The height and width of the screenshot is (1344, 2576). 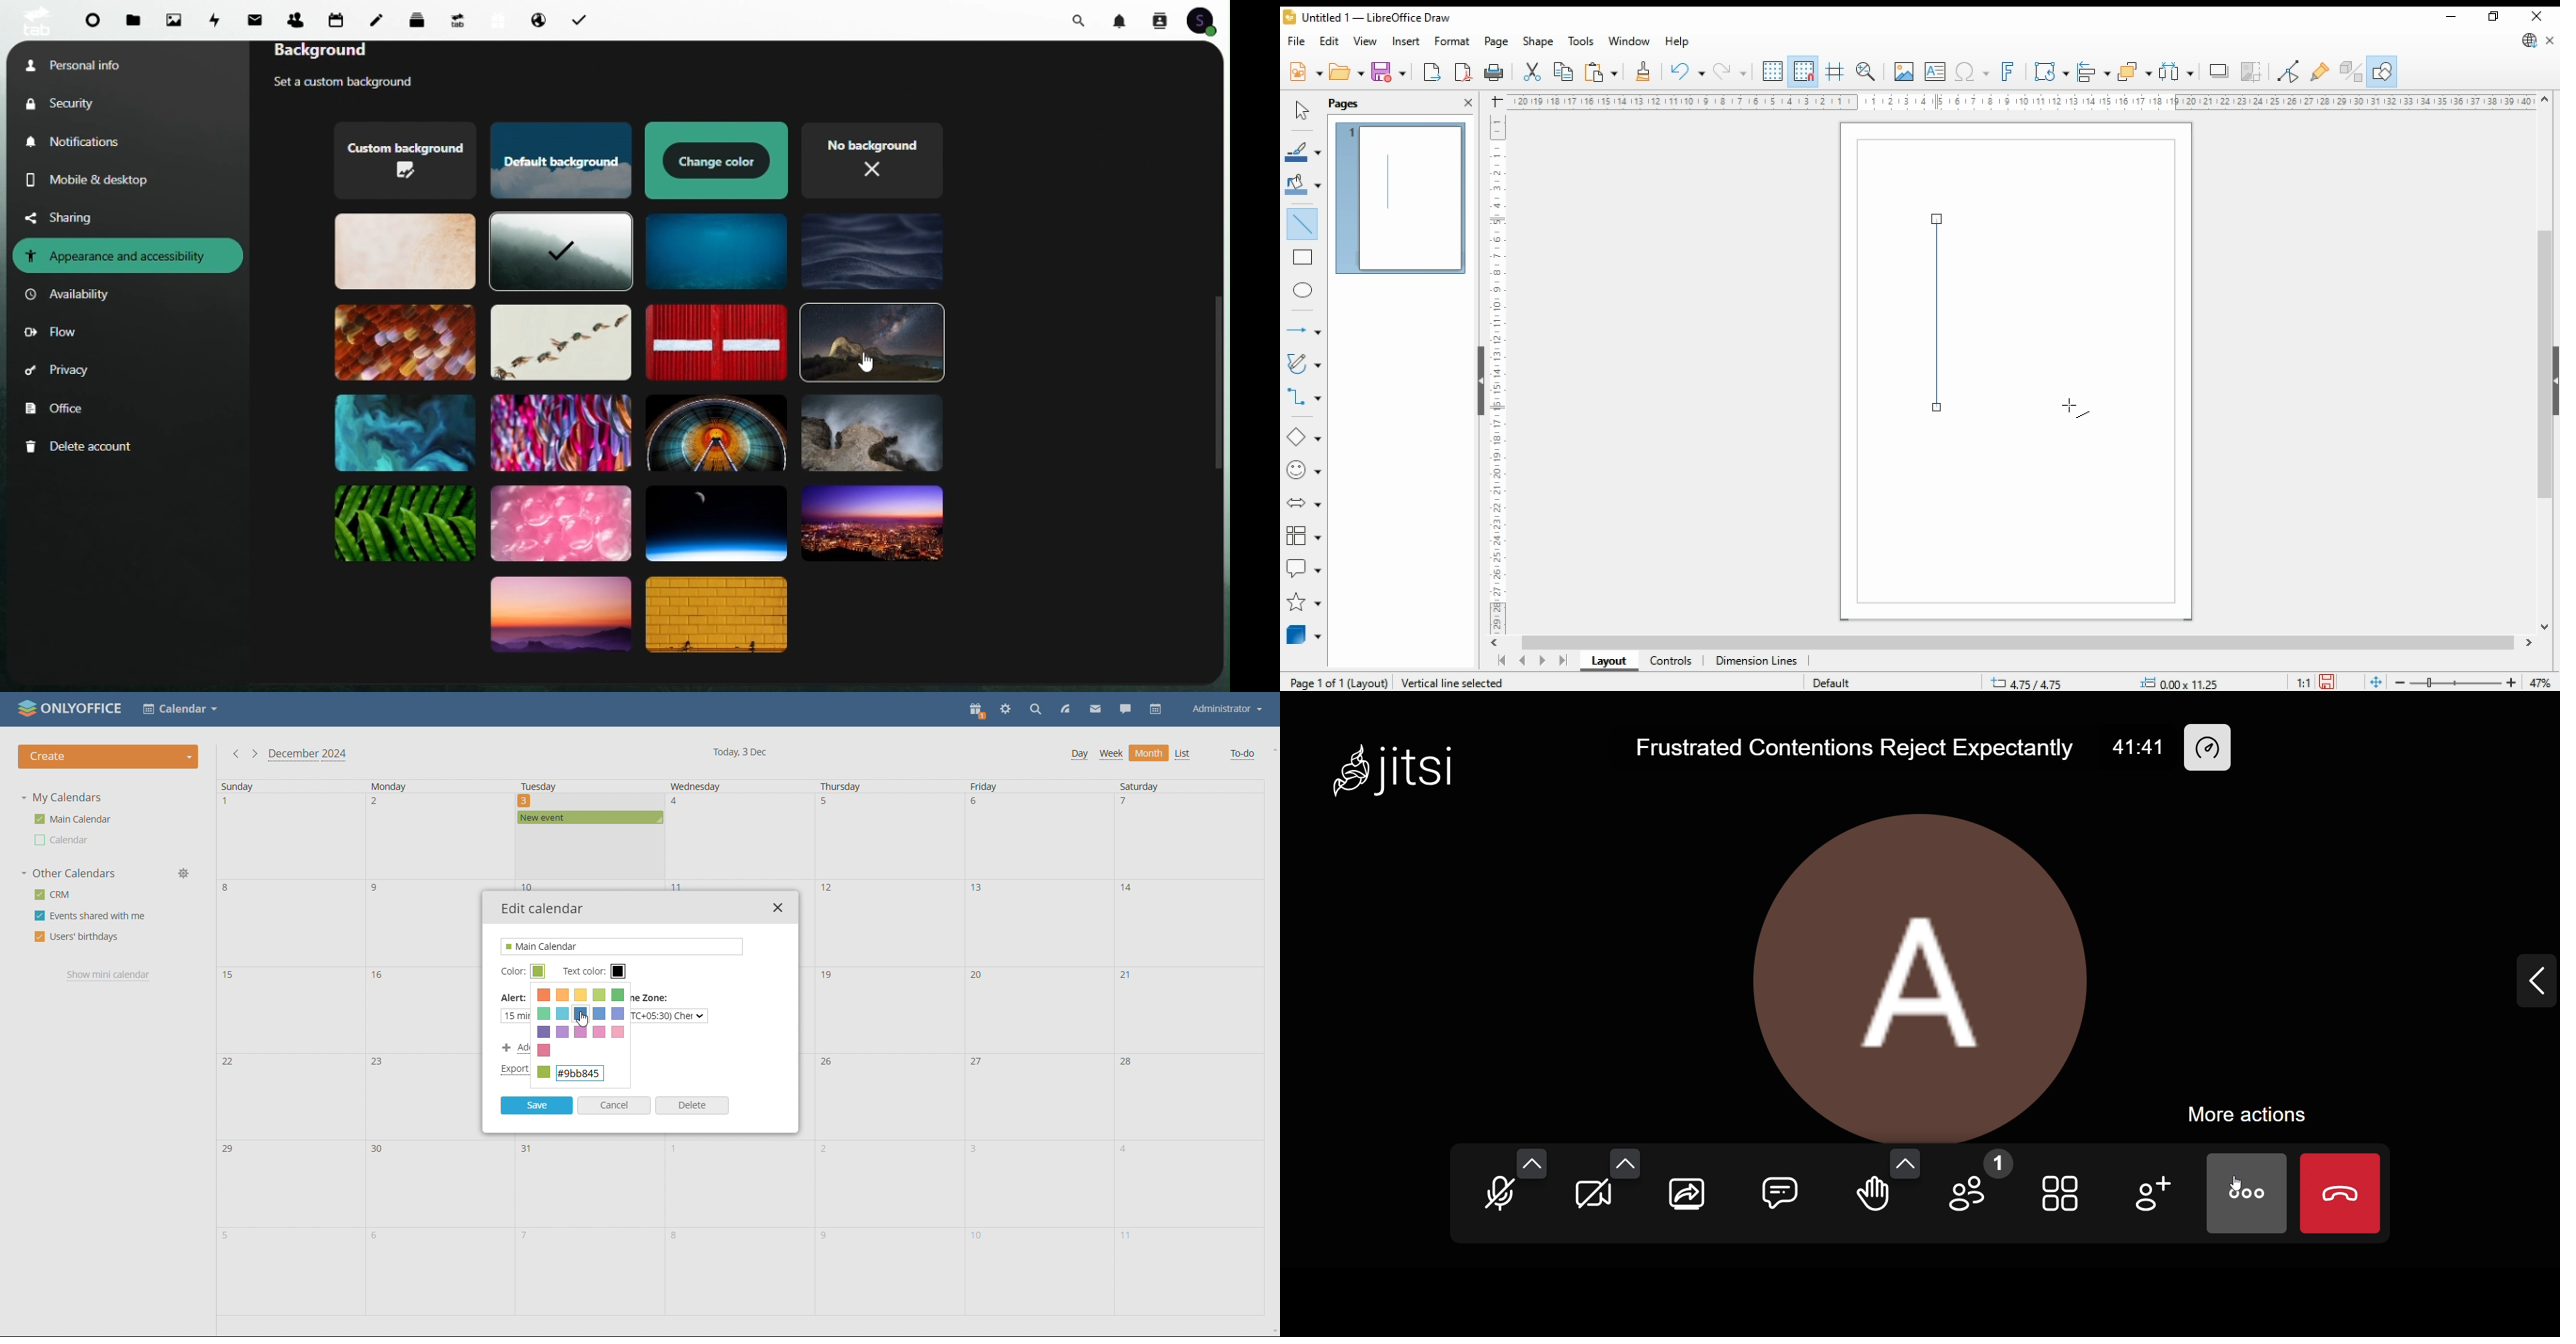 I want to click on Office, so click(x=59, y=409).